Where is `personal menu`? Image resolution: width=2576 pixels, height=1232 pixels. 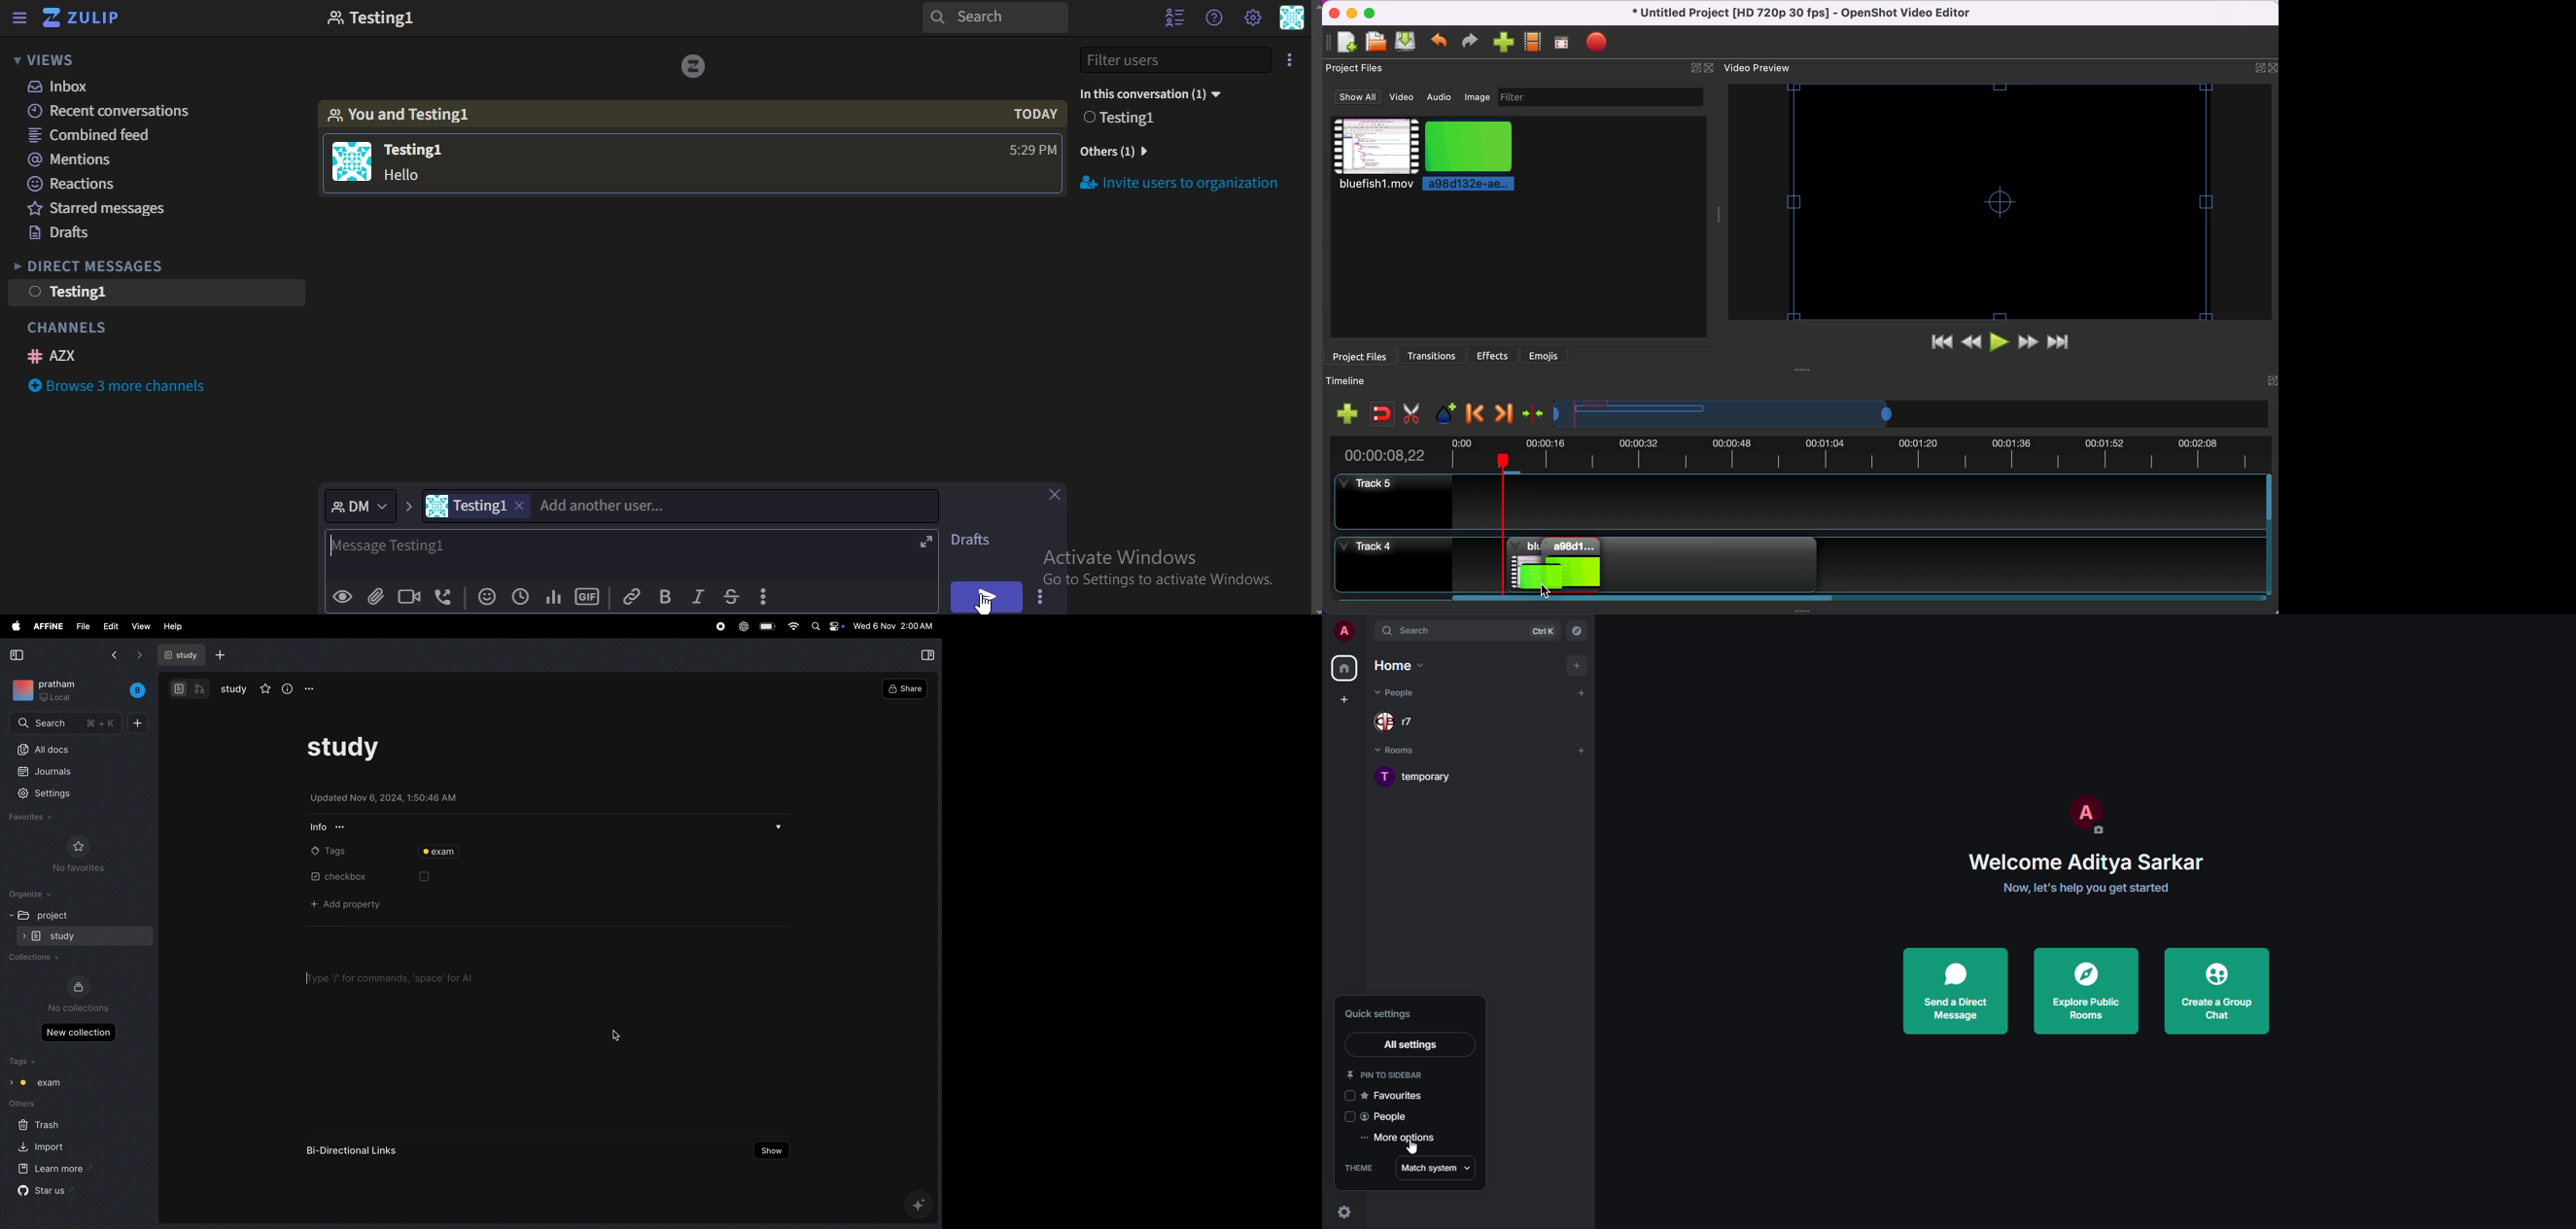
personal menu is located at coordinates (1293, 19).